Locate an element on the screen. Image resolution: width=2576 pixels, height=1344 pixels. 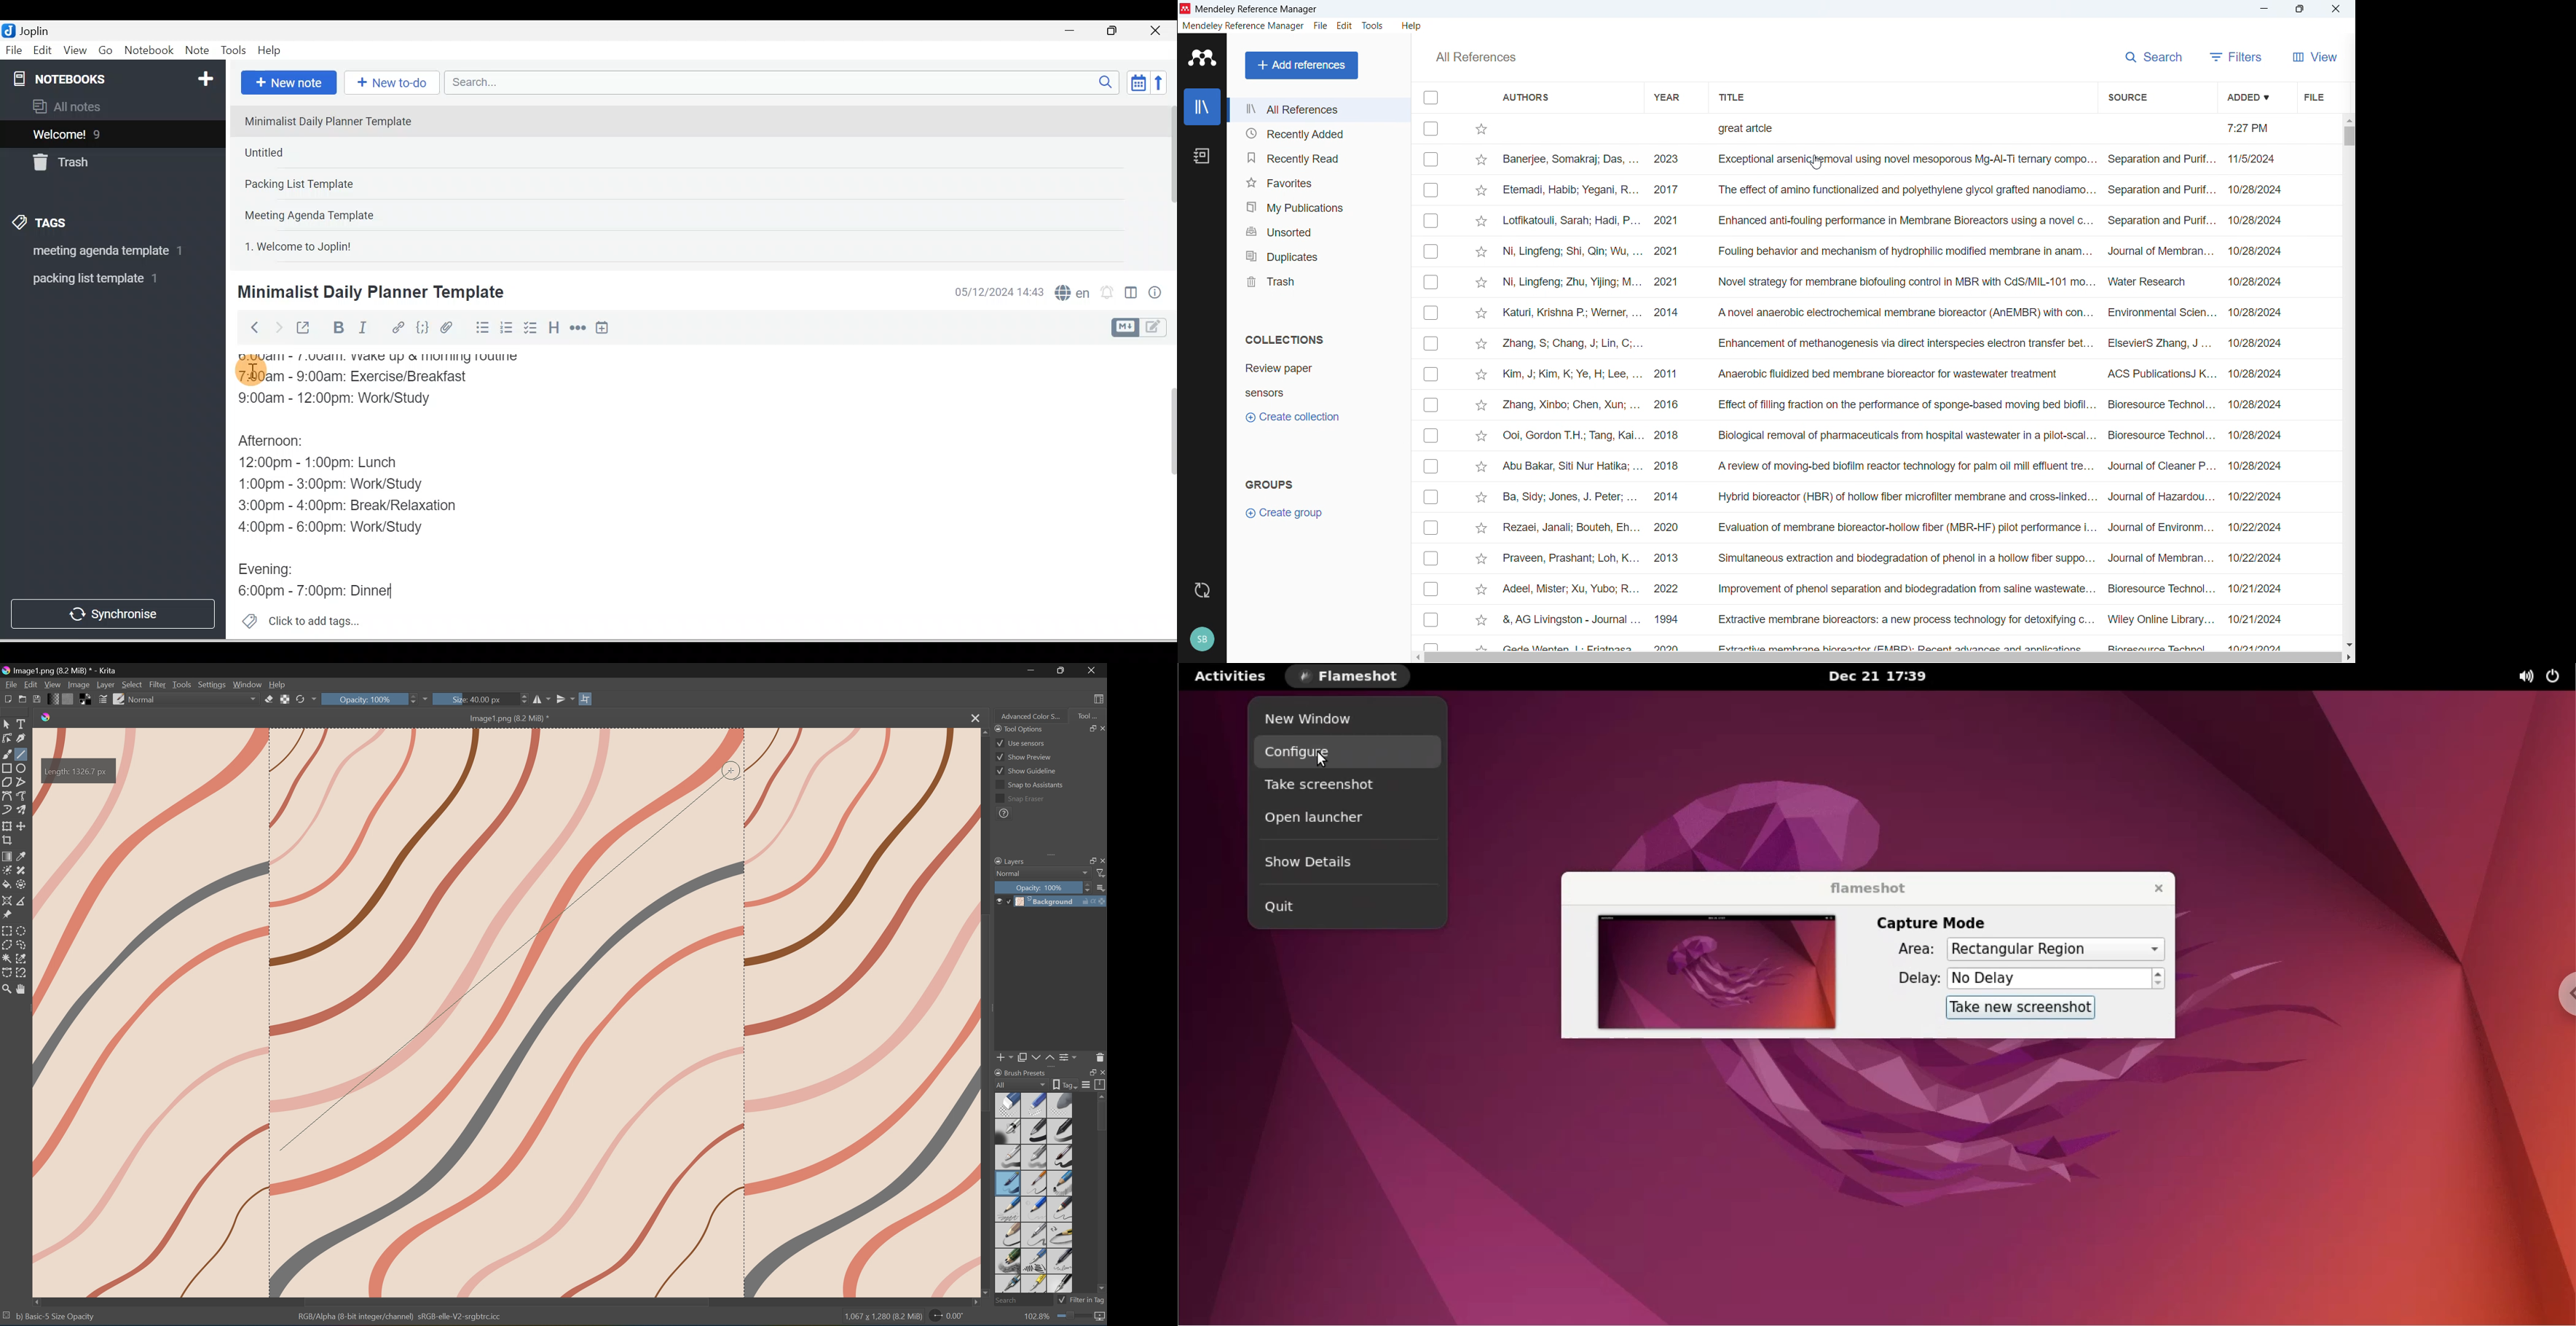
Reload original preset is located at coordinates (300, 699).